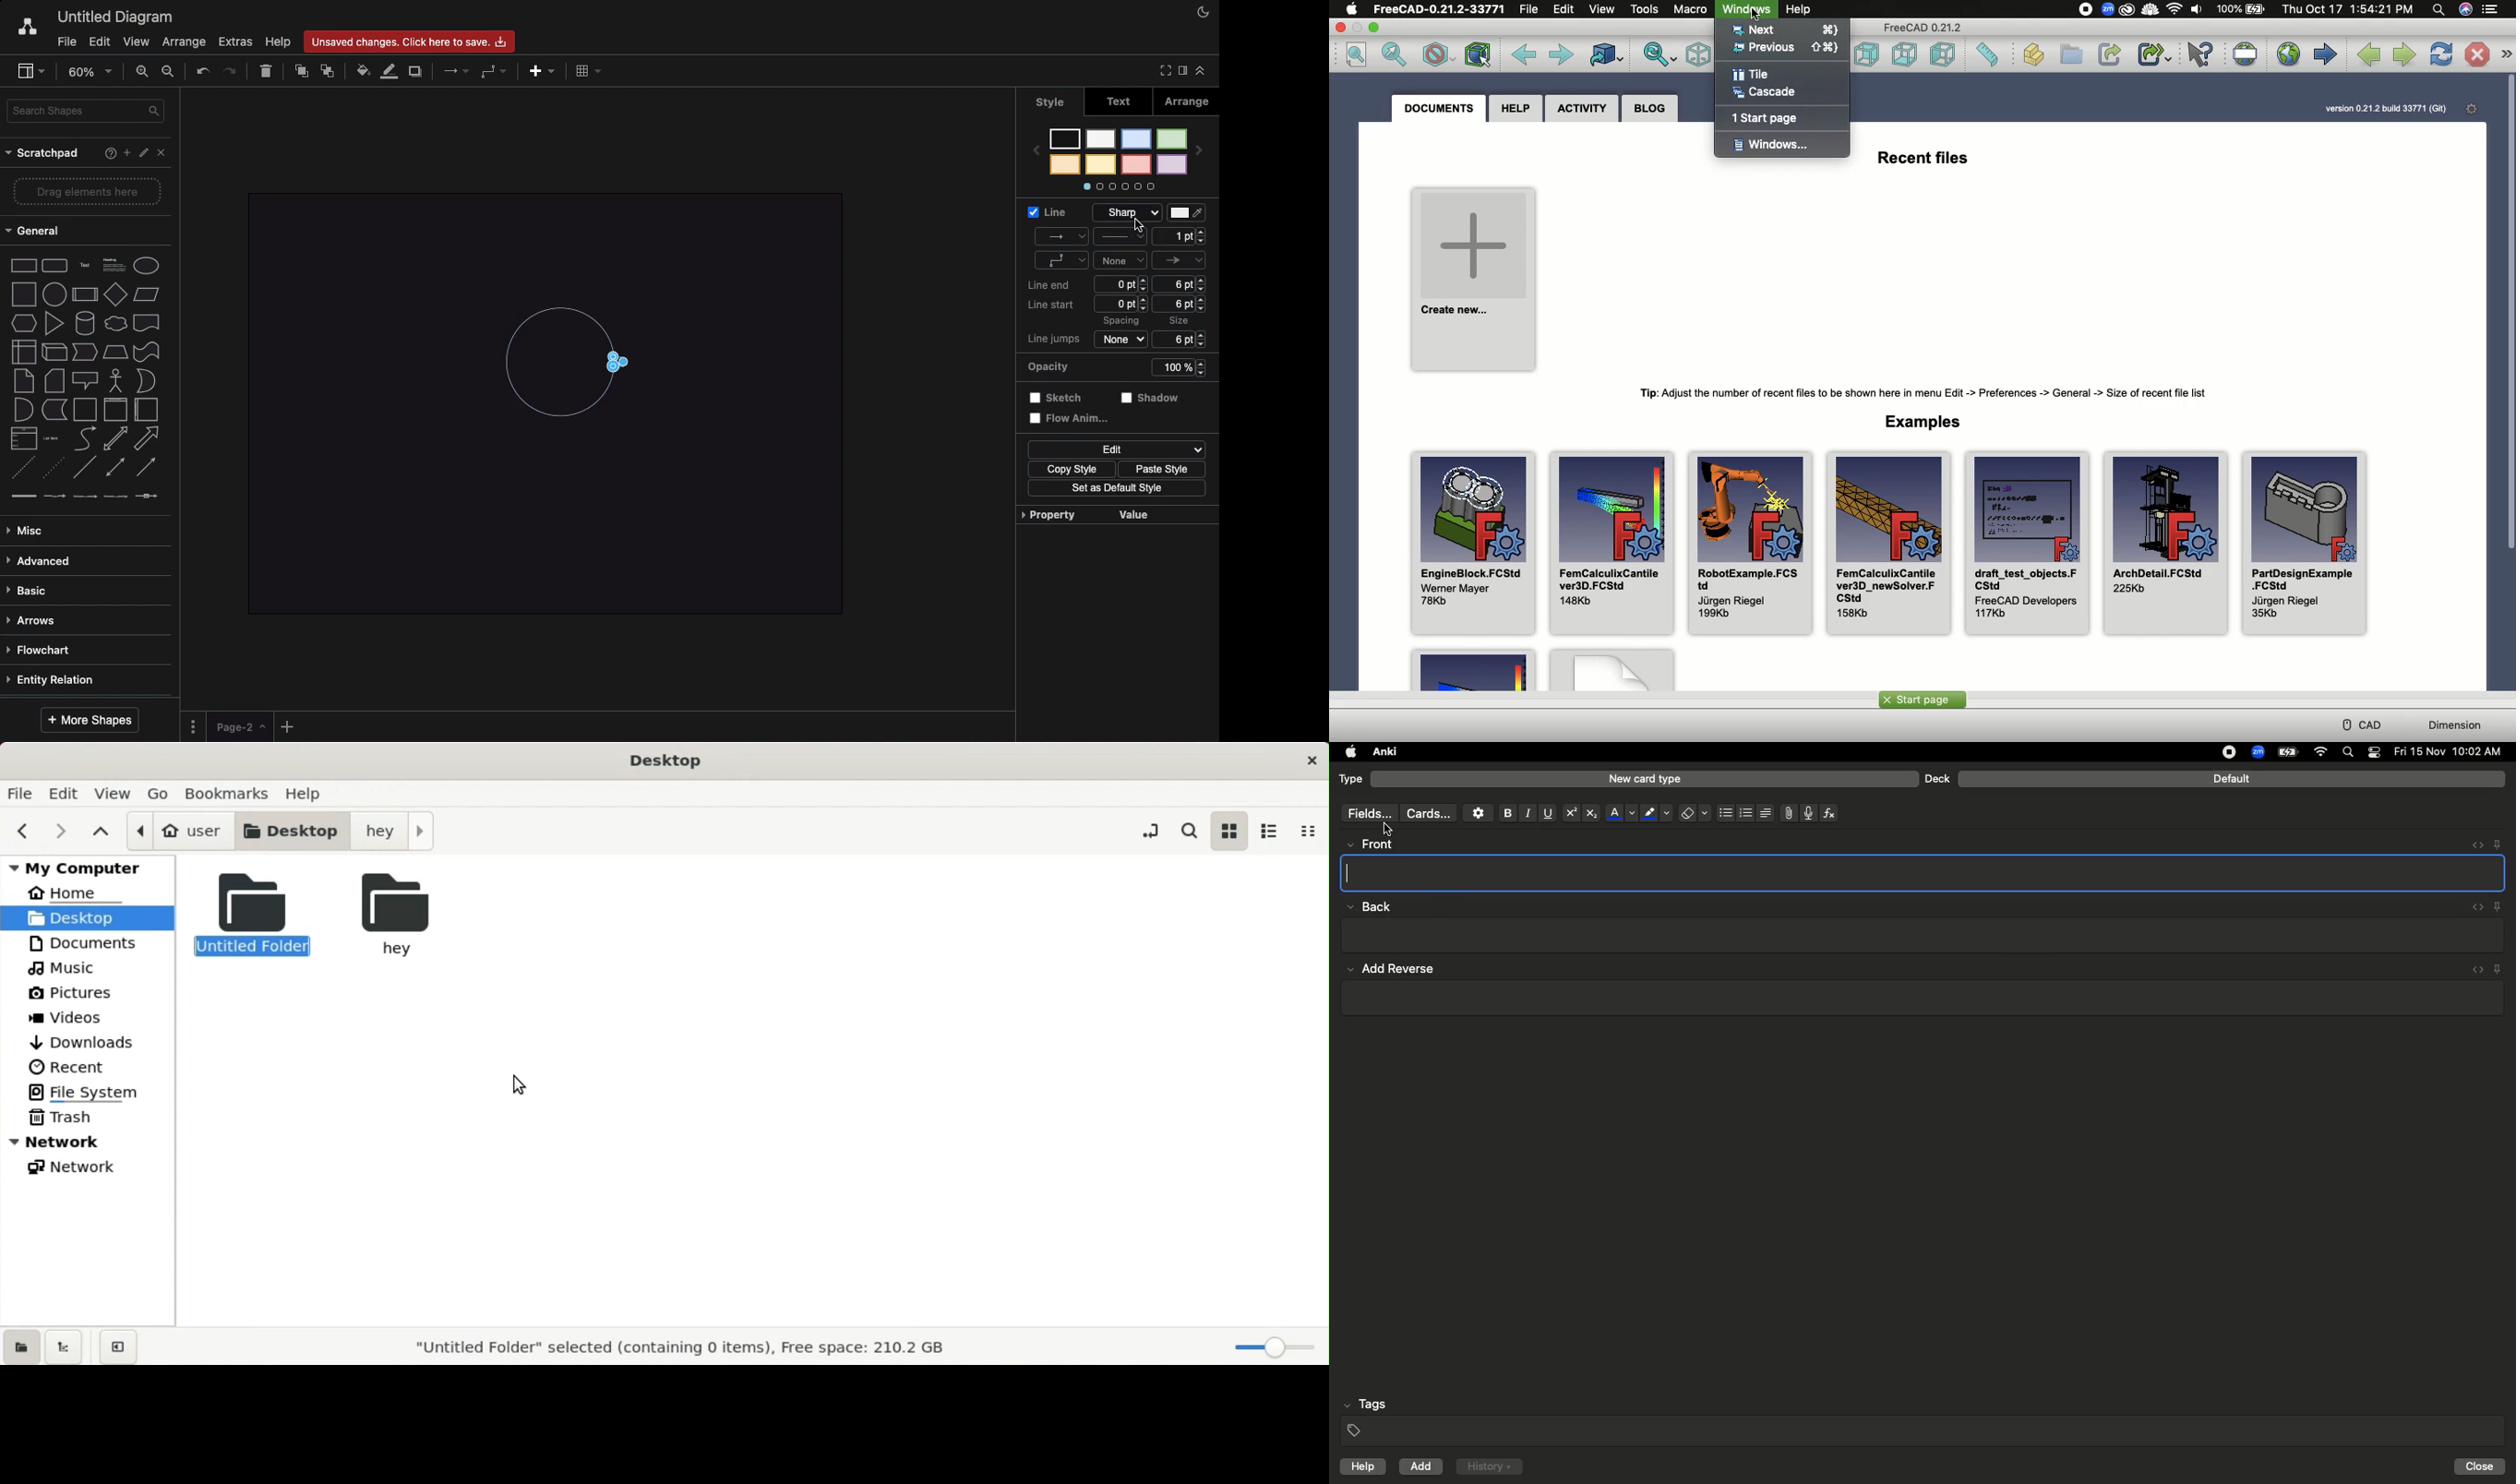 This screenshot has width=2520, height=1484. Describe the element at coordinates (2474, 908) in the screenshot. I see `Embed` at that location.